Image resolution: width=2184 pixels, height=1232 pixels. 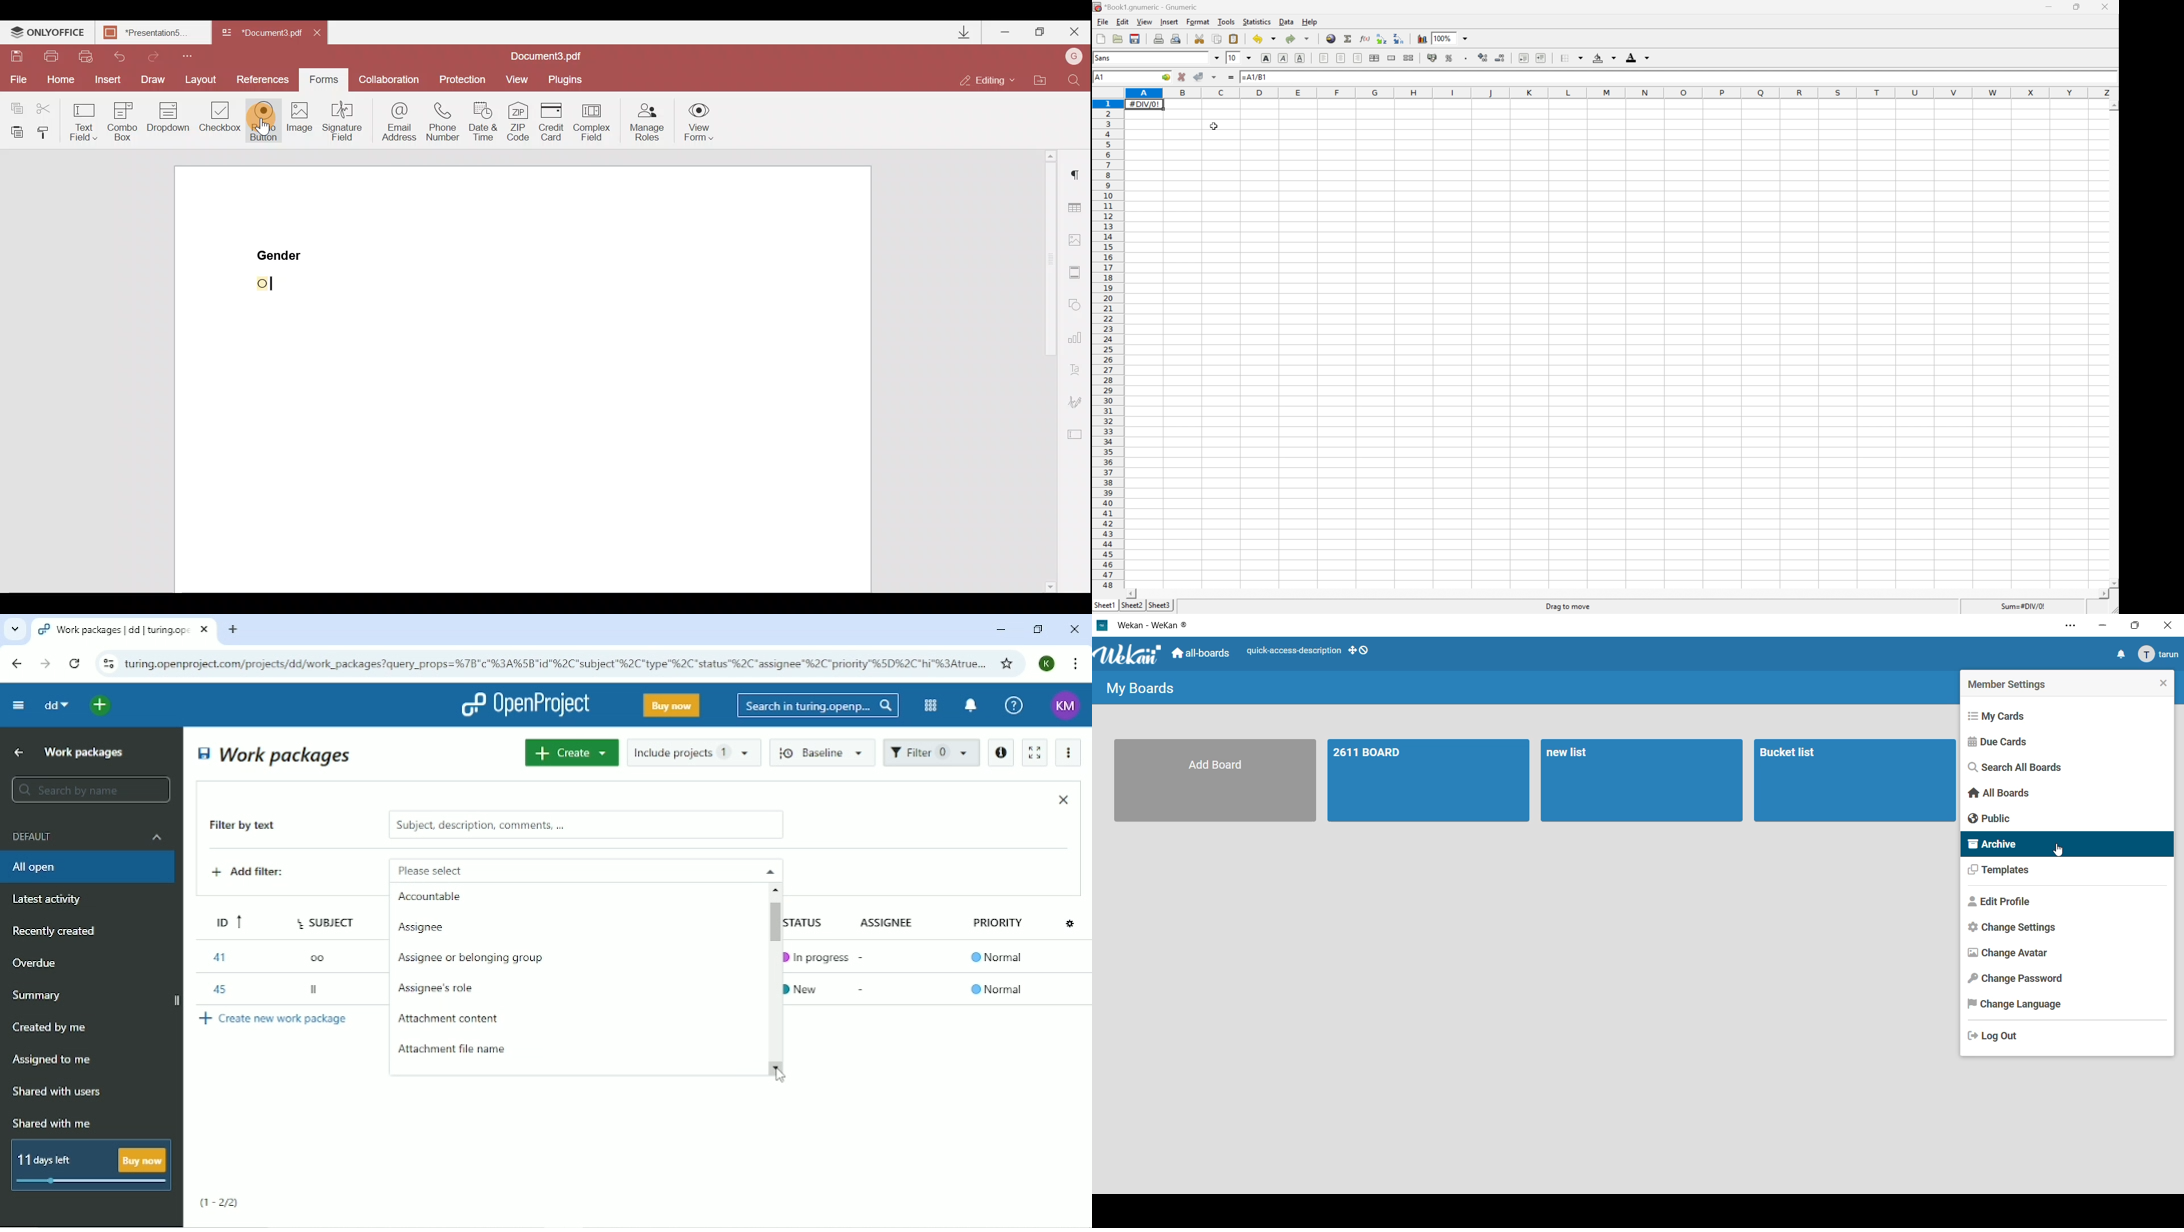 What do you see at coordinates (2174, 667) in the screenshot?
I see `cursor` at bounding box center [2174, 667].